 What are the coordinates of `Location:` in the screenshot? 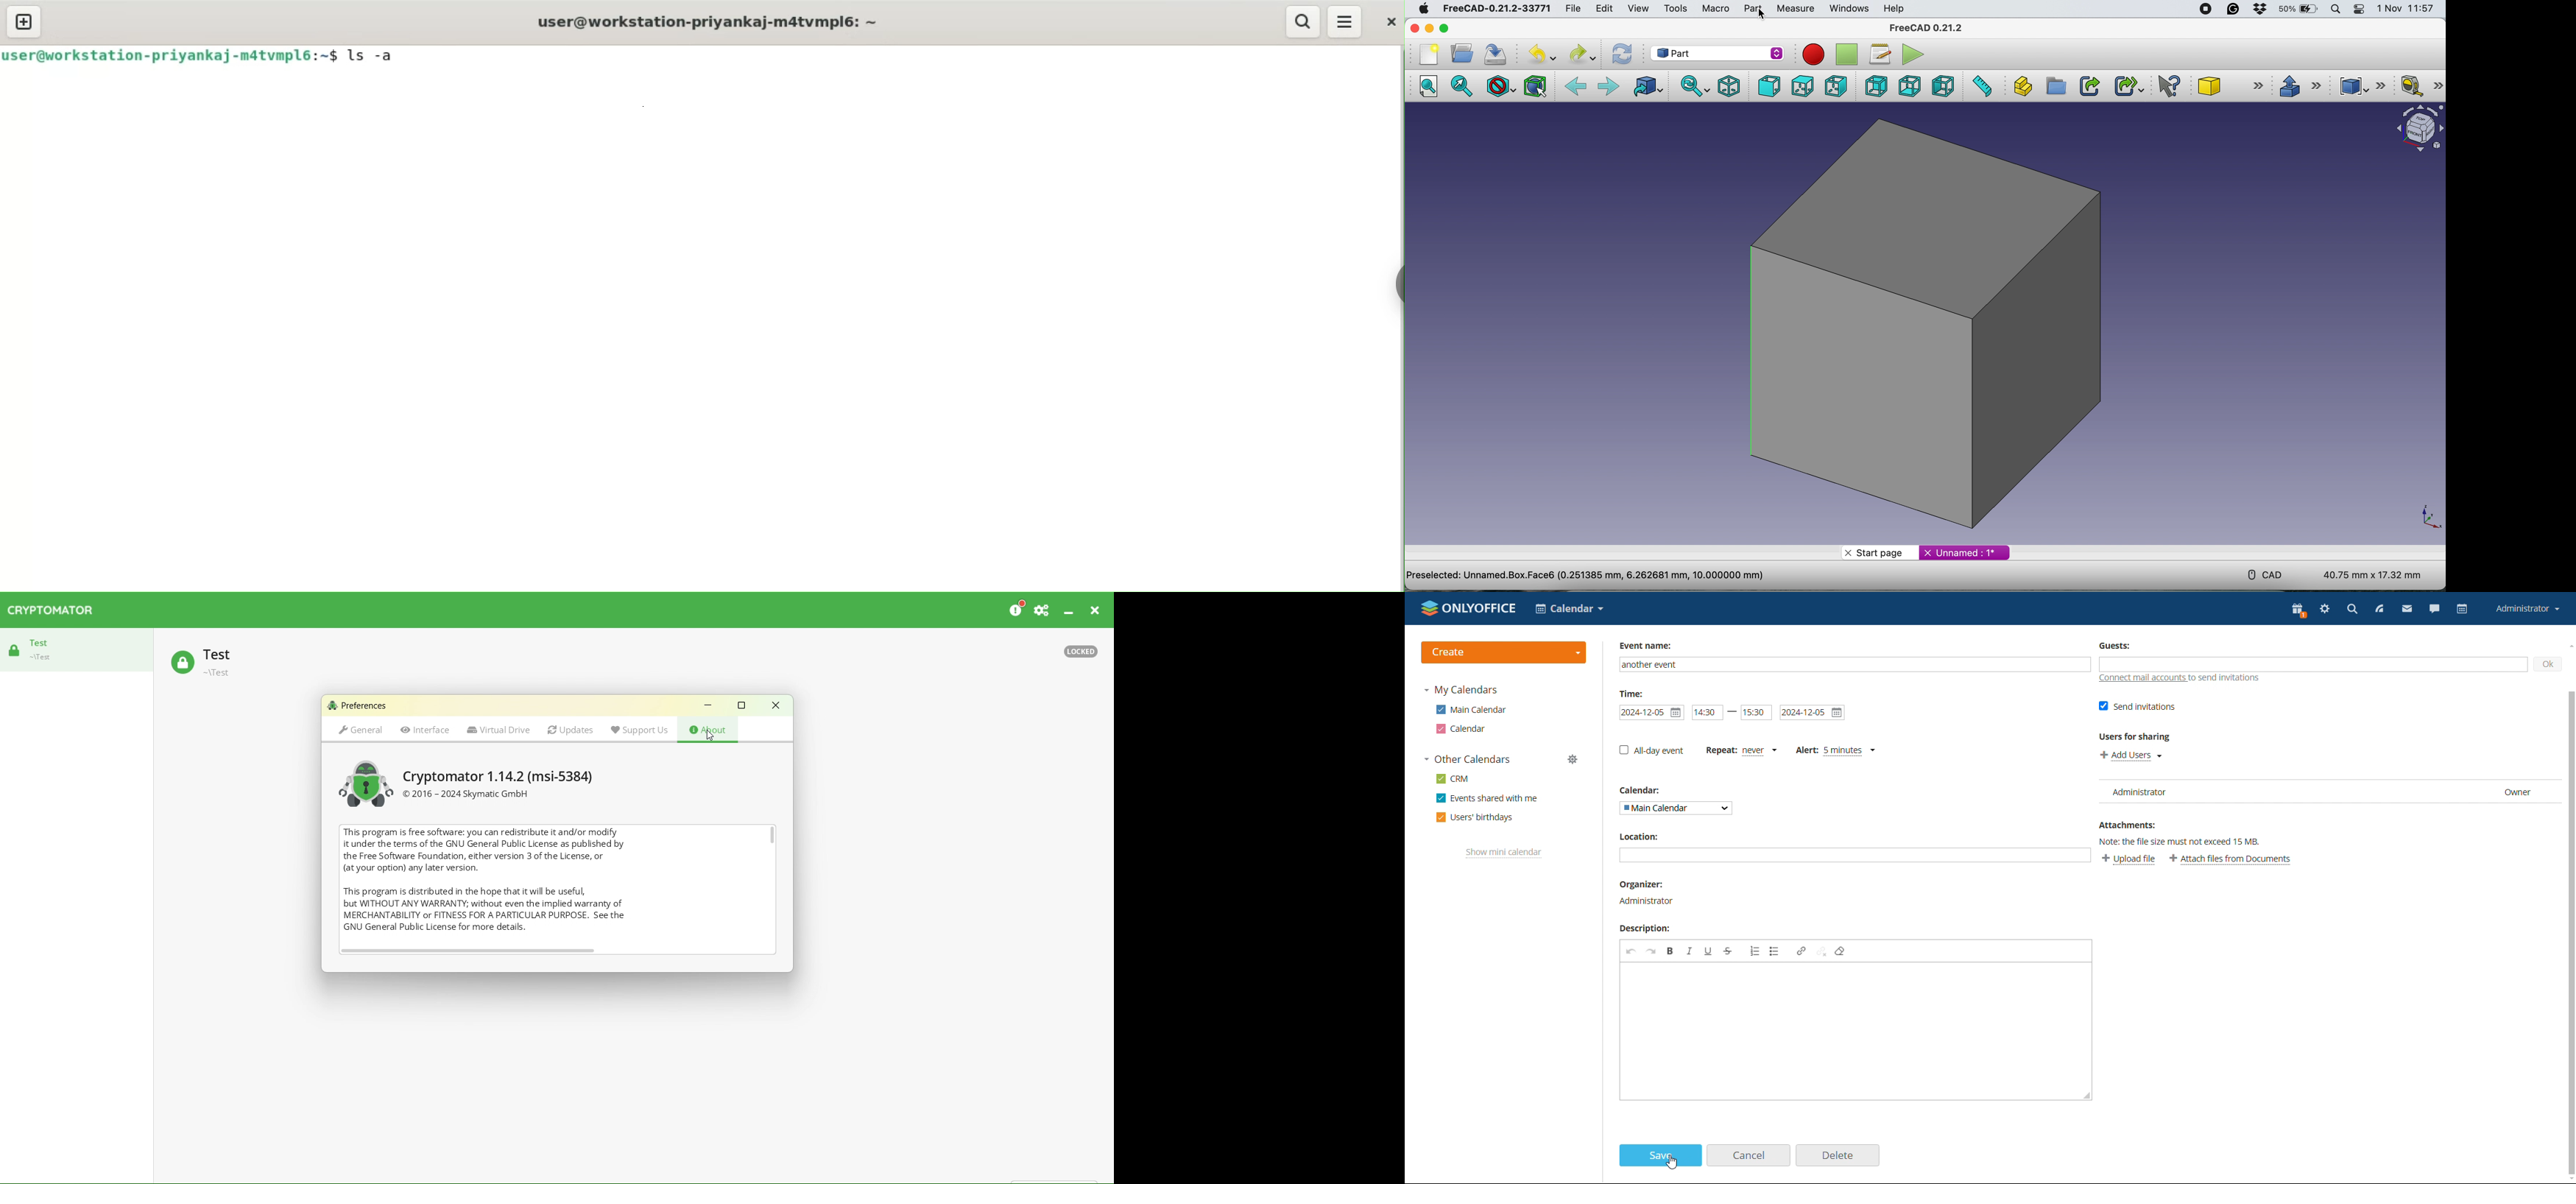 It's located at (1643, 836).